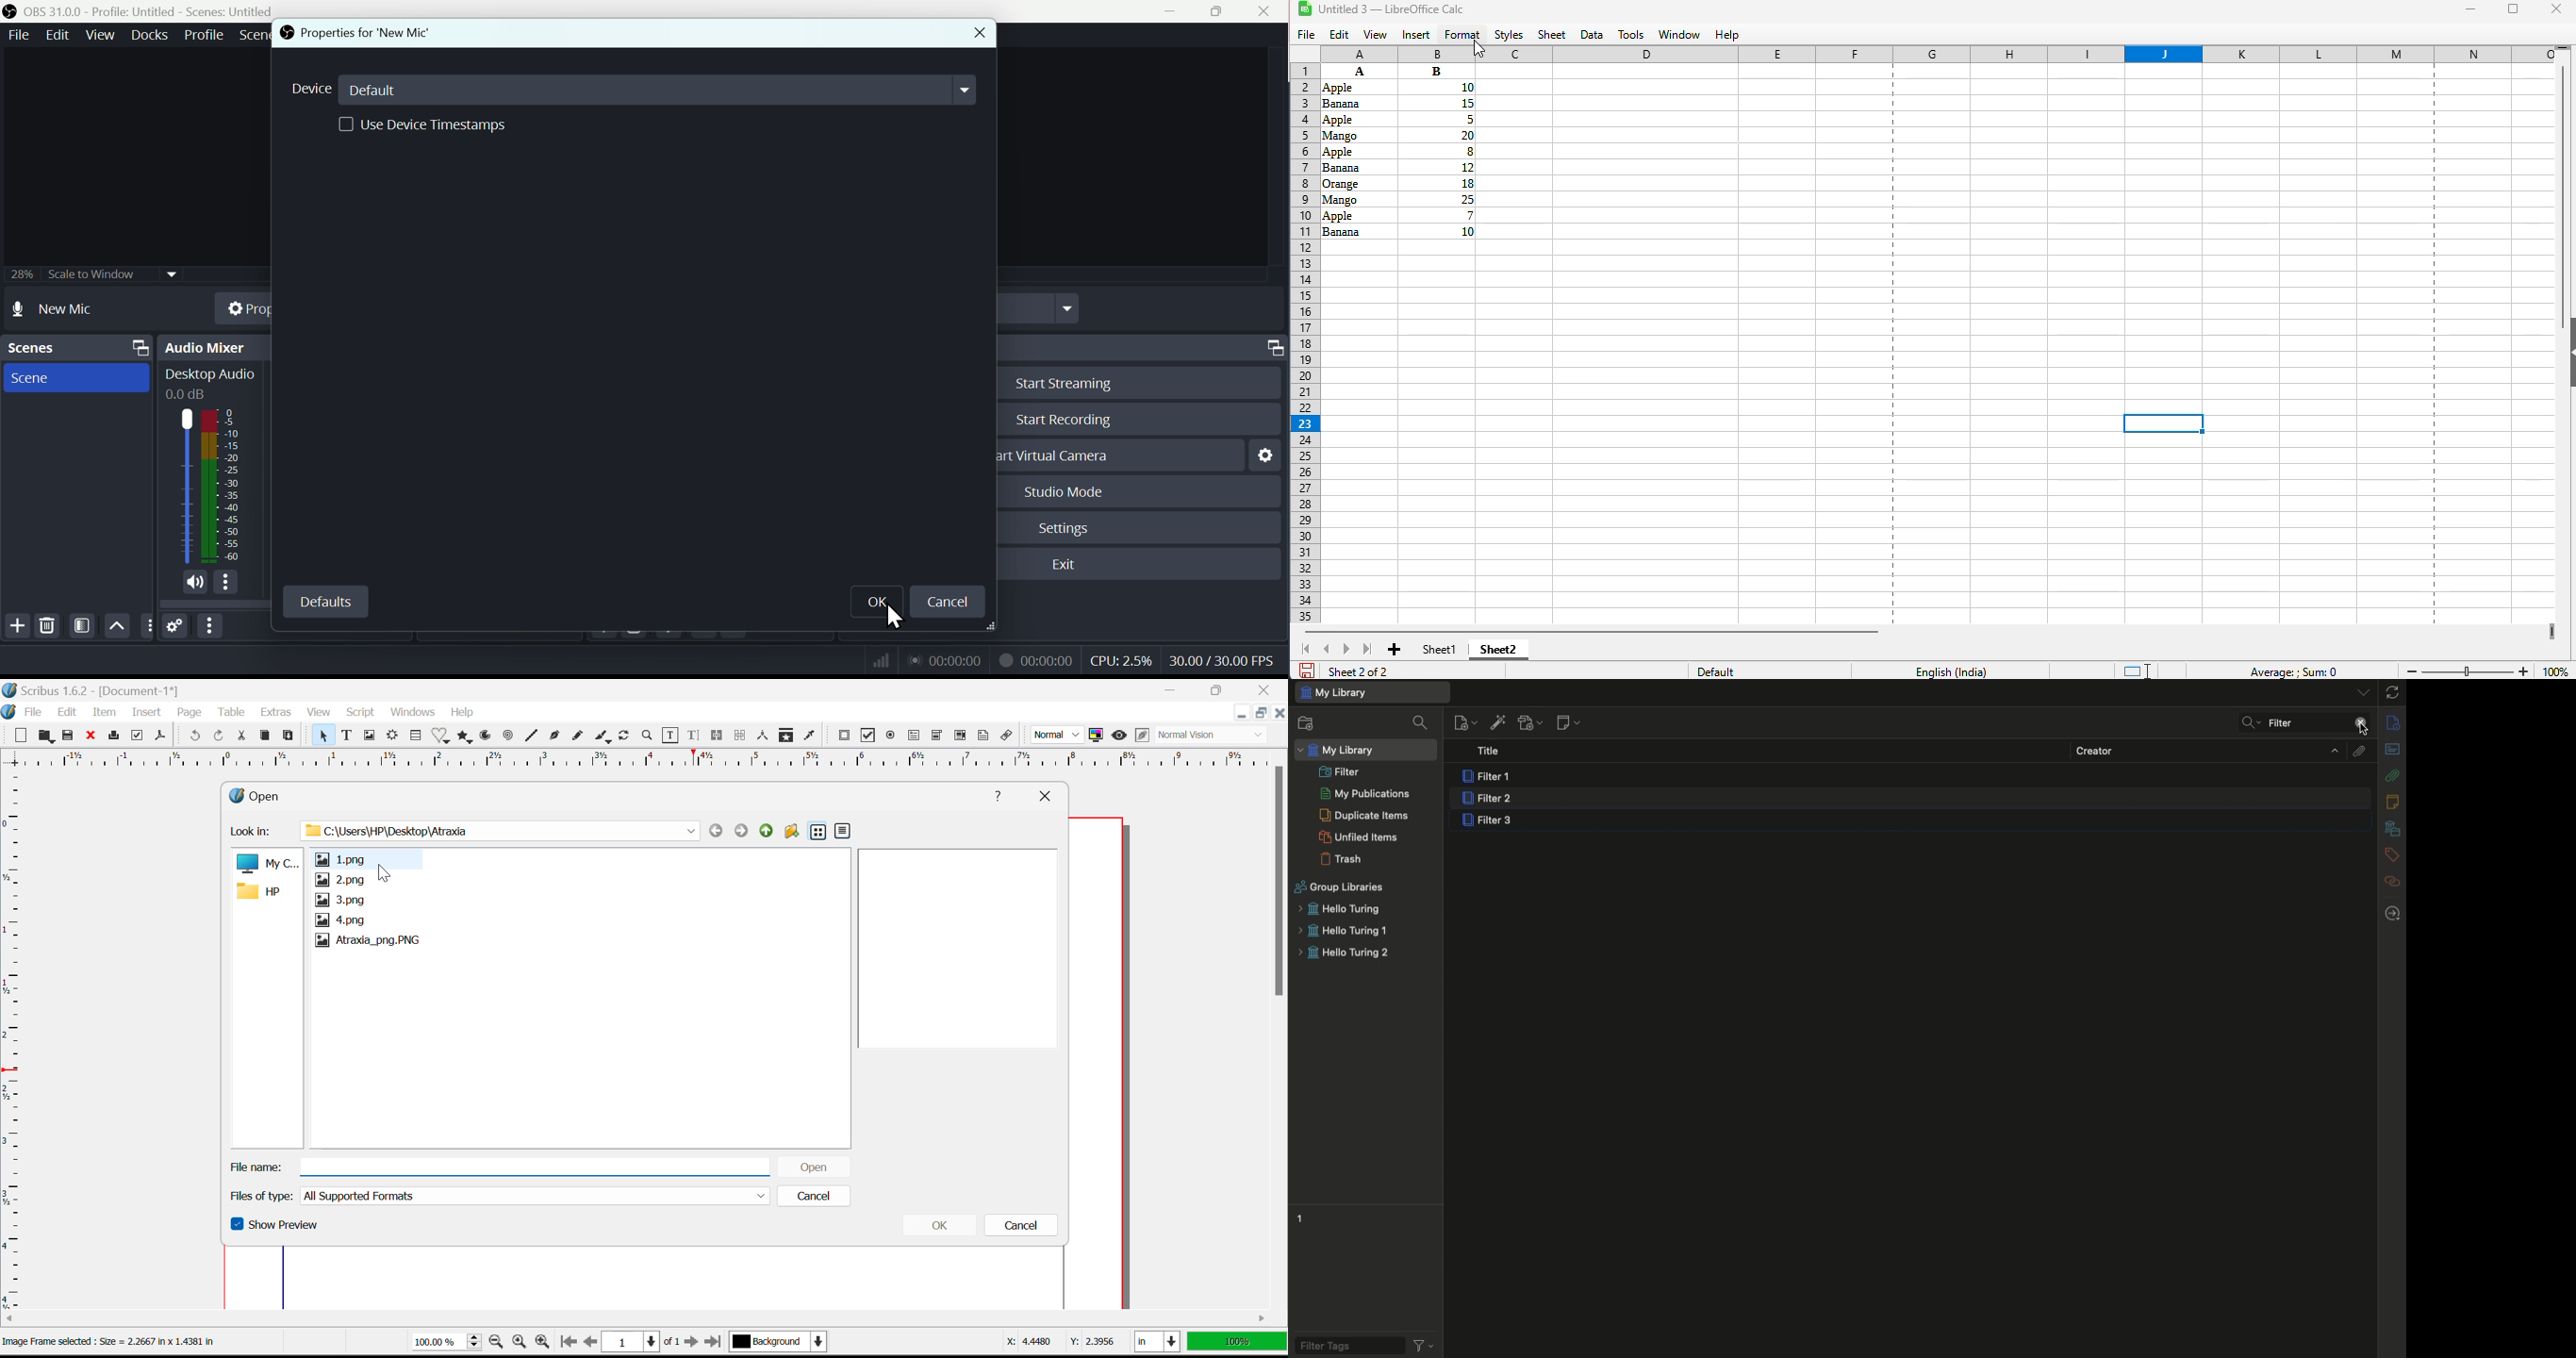 The image size is (2576, 1372). What do you see at coordinates (360, 714) in the screenshot?
I see `Script` at bounding box center [360, 714].